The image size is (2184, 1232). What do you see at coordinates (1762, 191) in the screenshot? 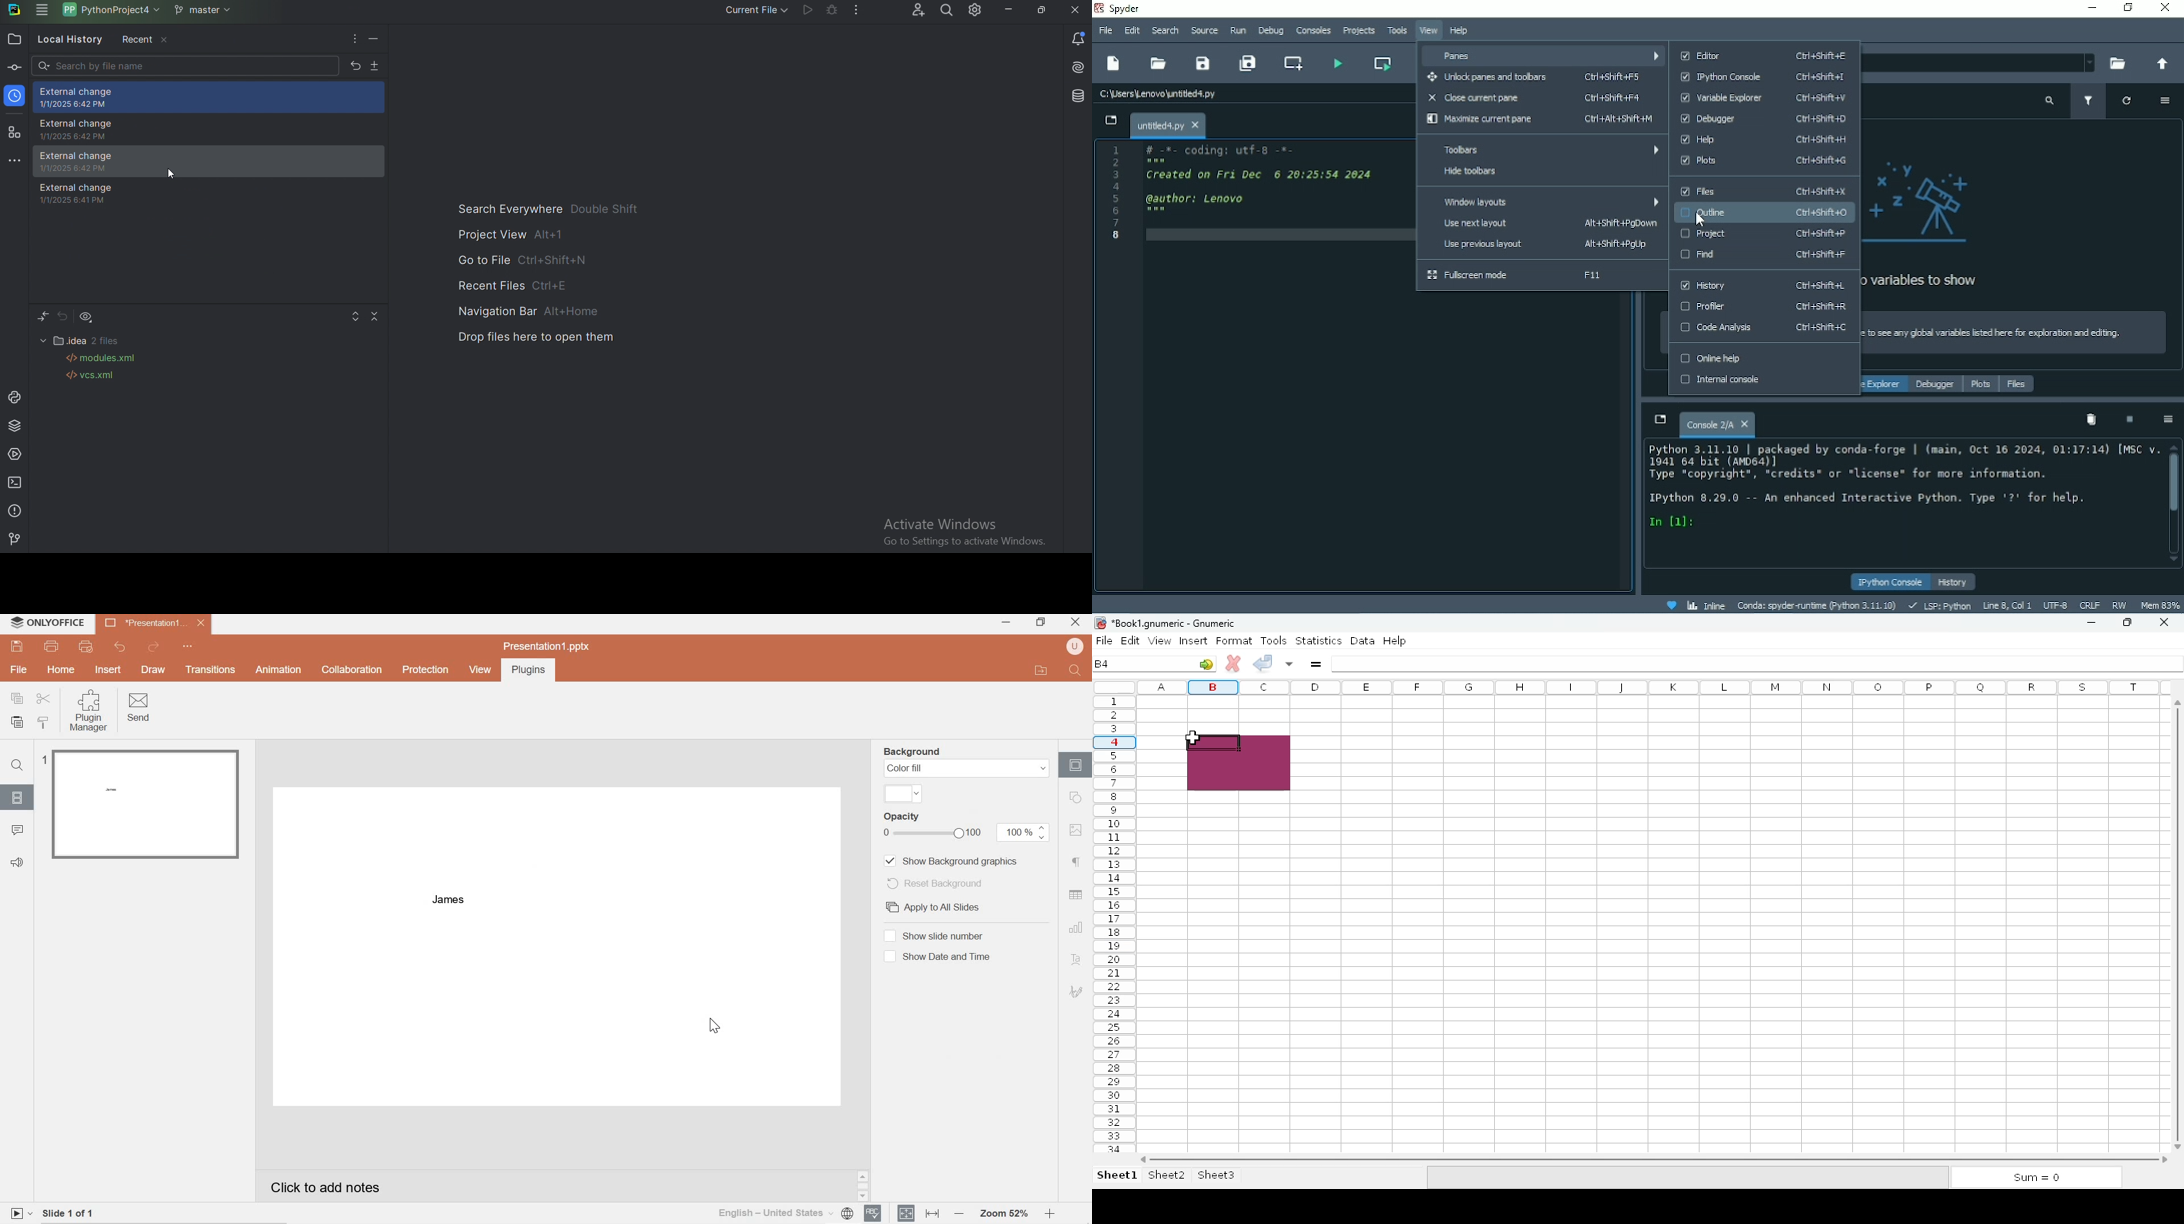
I see `Files` at bounding box center [1762, 191].